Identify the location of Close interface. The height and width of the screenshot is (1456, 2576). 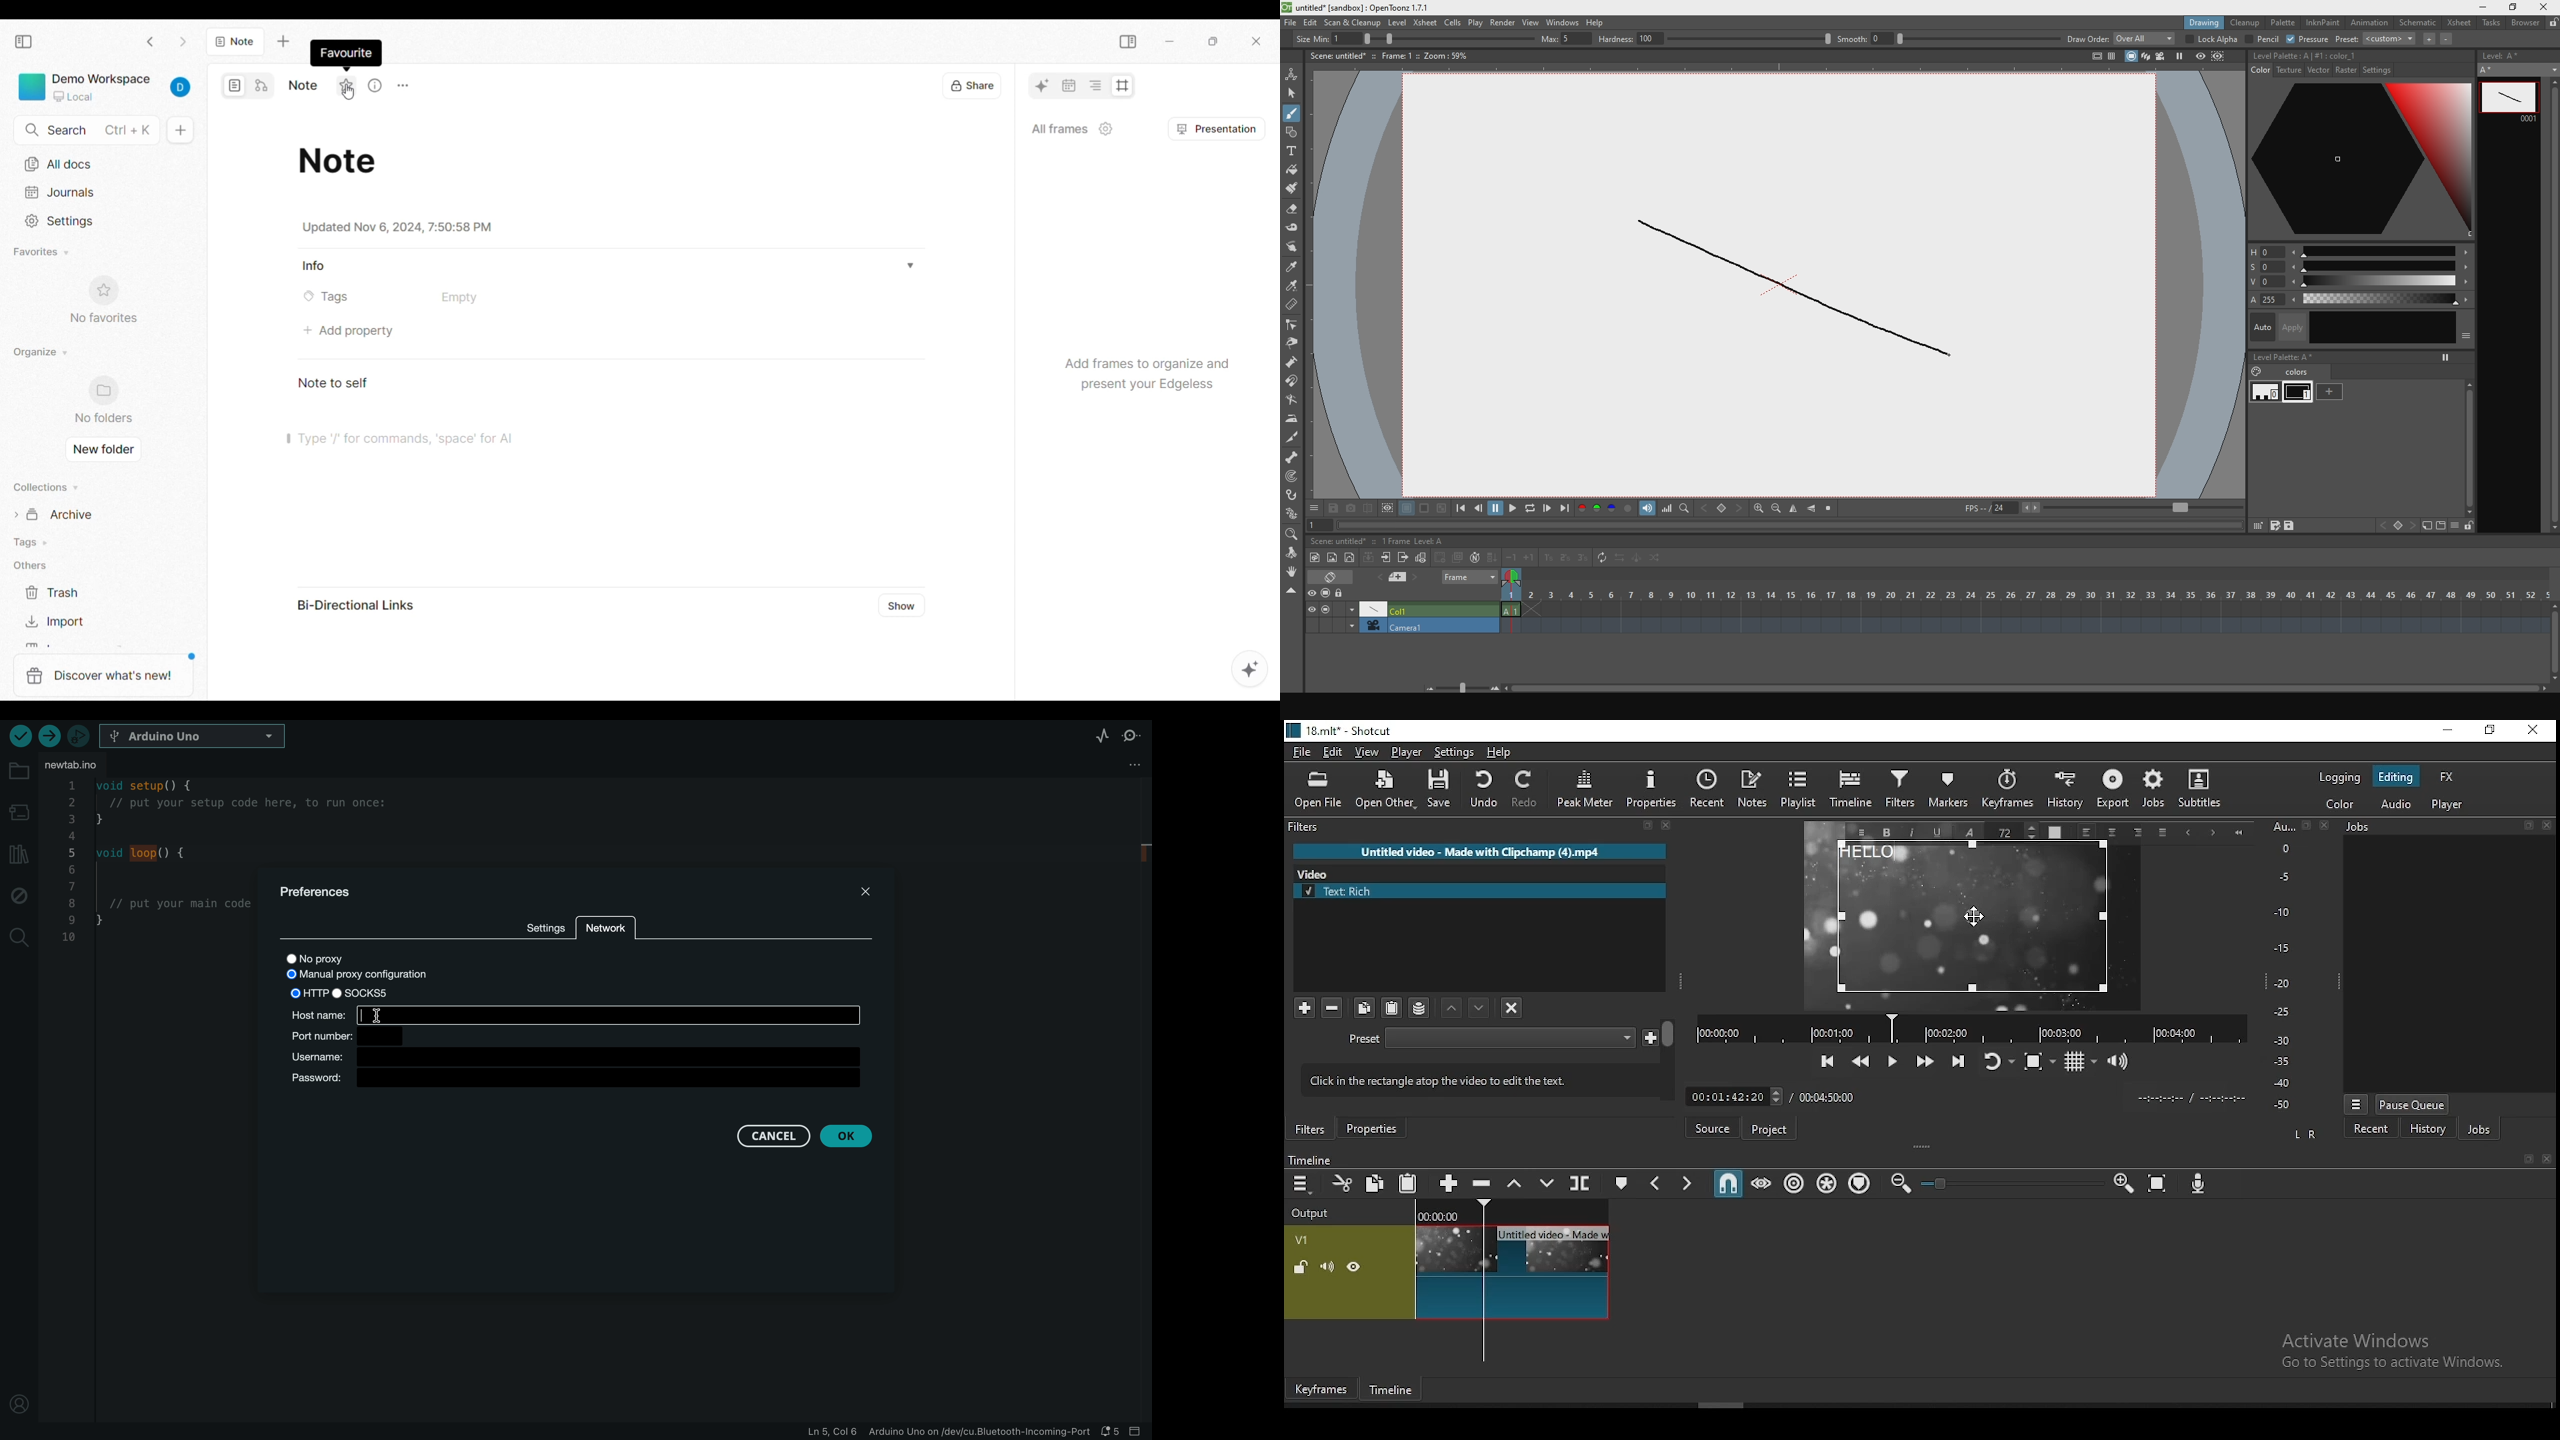
(1256, 41).